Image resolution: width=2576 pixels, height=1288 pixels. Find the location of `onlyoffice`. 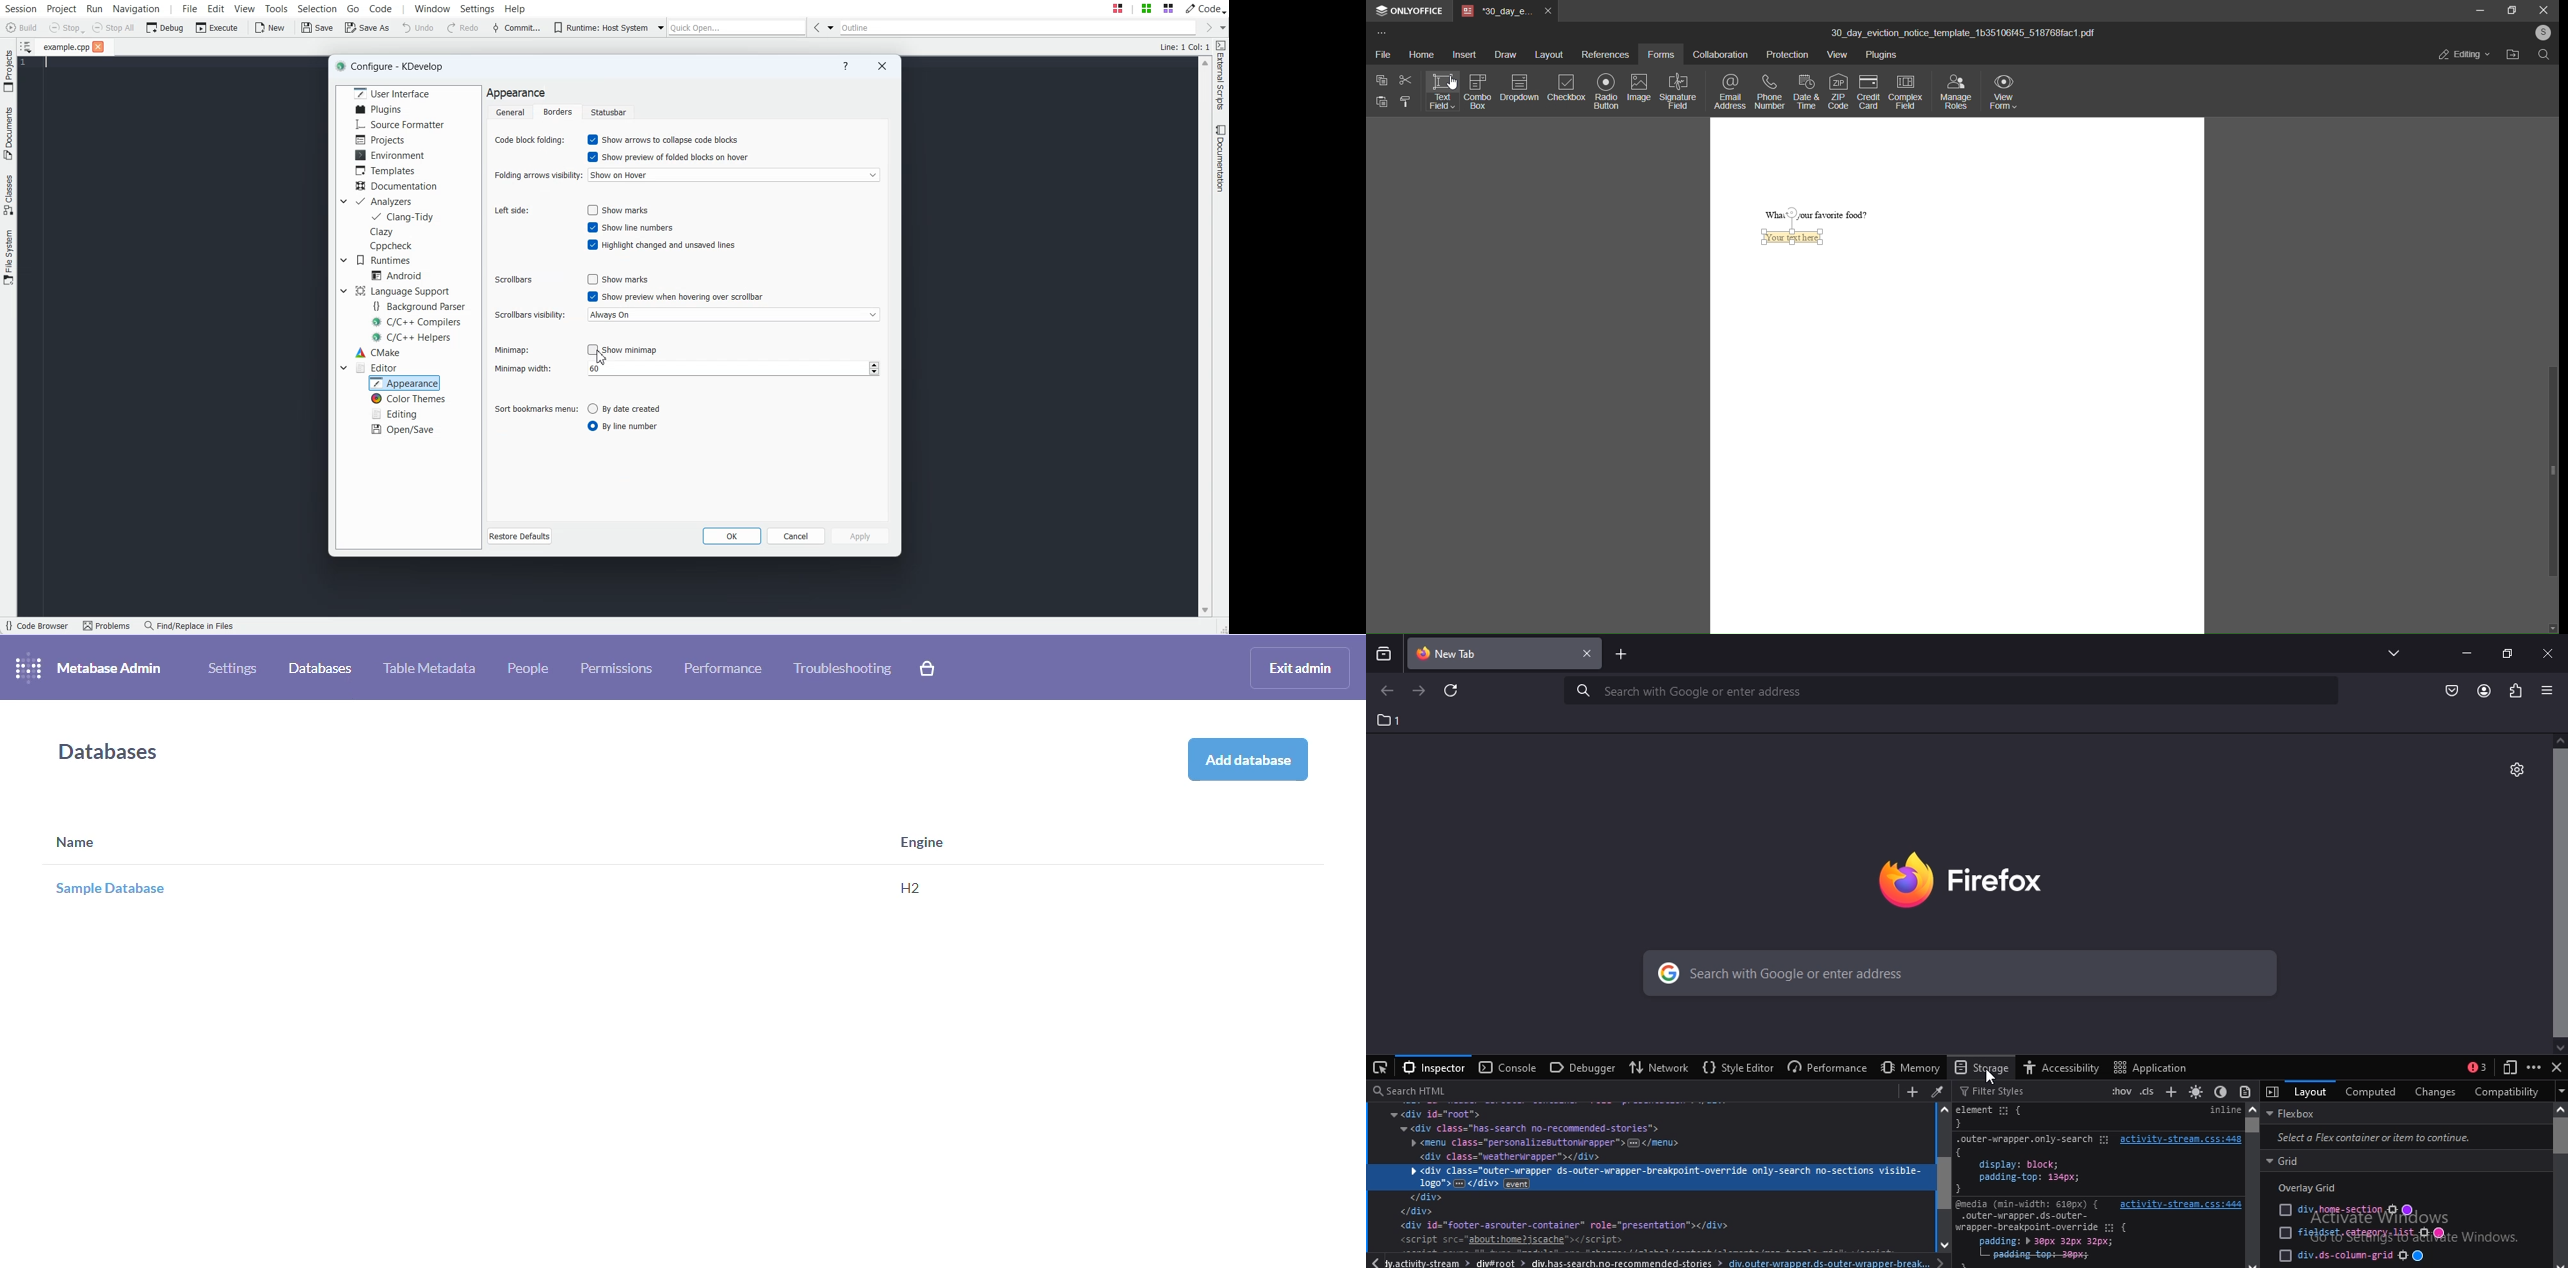

onlyoffice is located at coordinates (1418, 11).